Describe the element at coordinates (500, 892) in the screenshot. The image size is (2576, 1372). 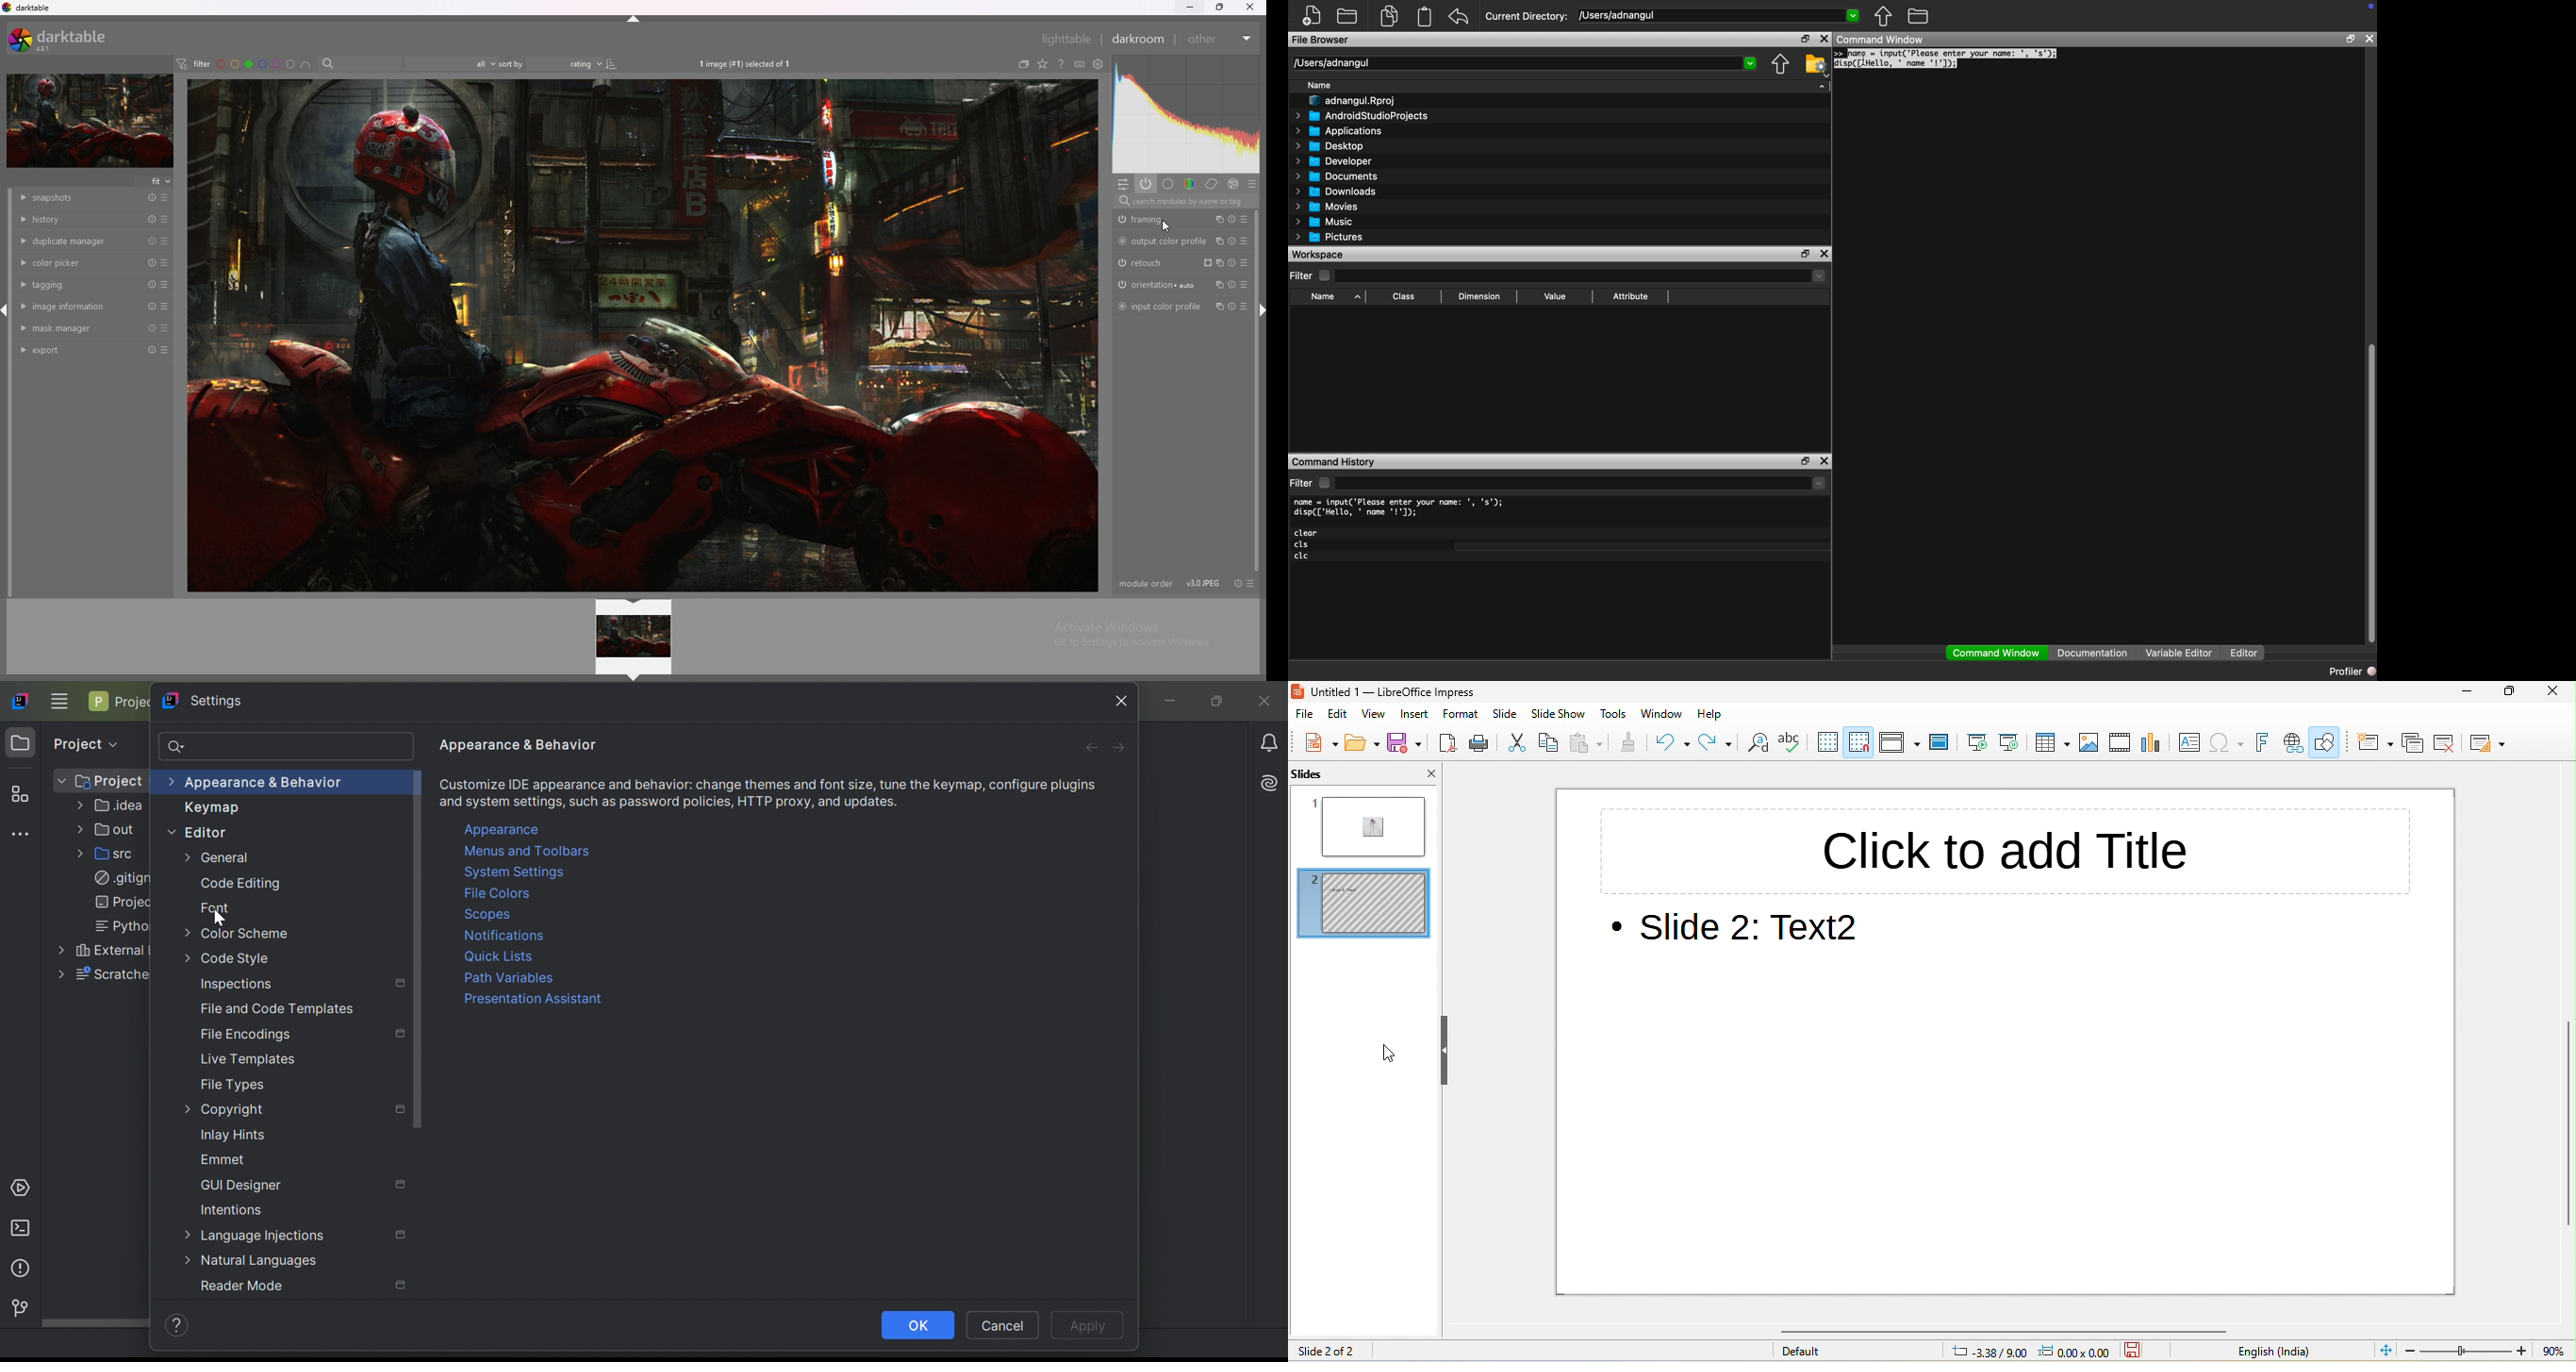
I see `File Colours` at that location.